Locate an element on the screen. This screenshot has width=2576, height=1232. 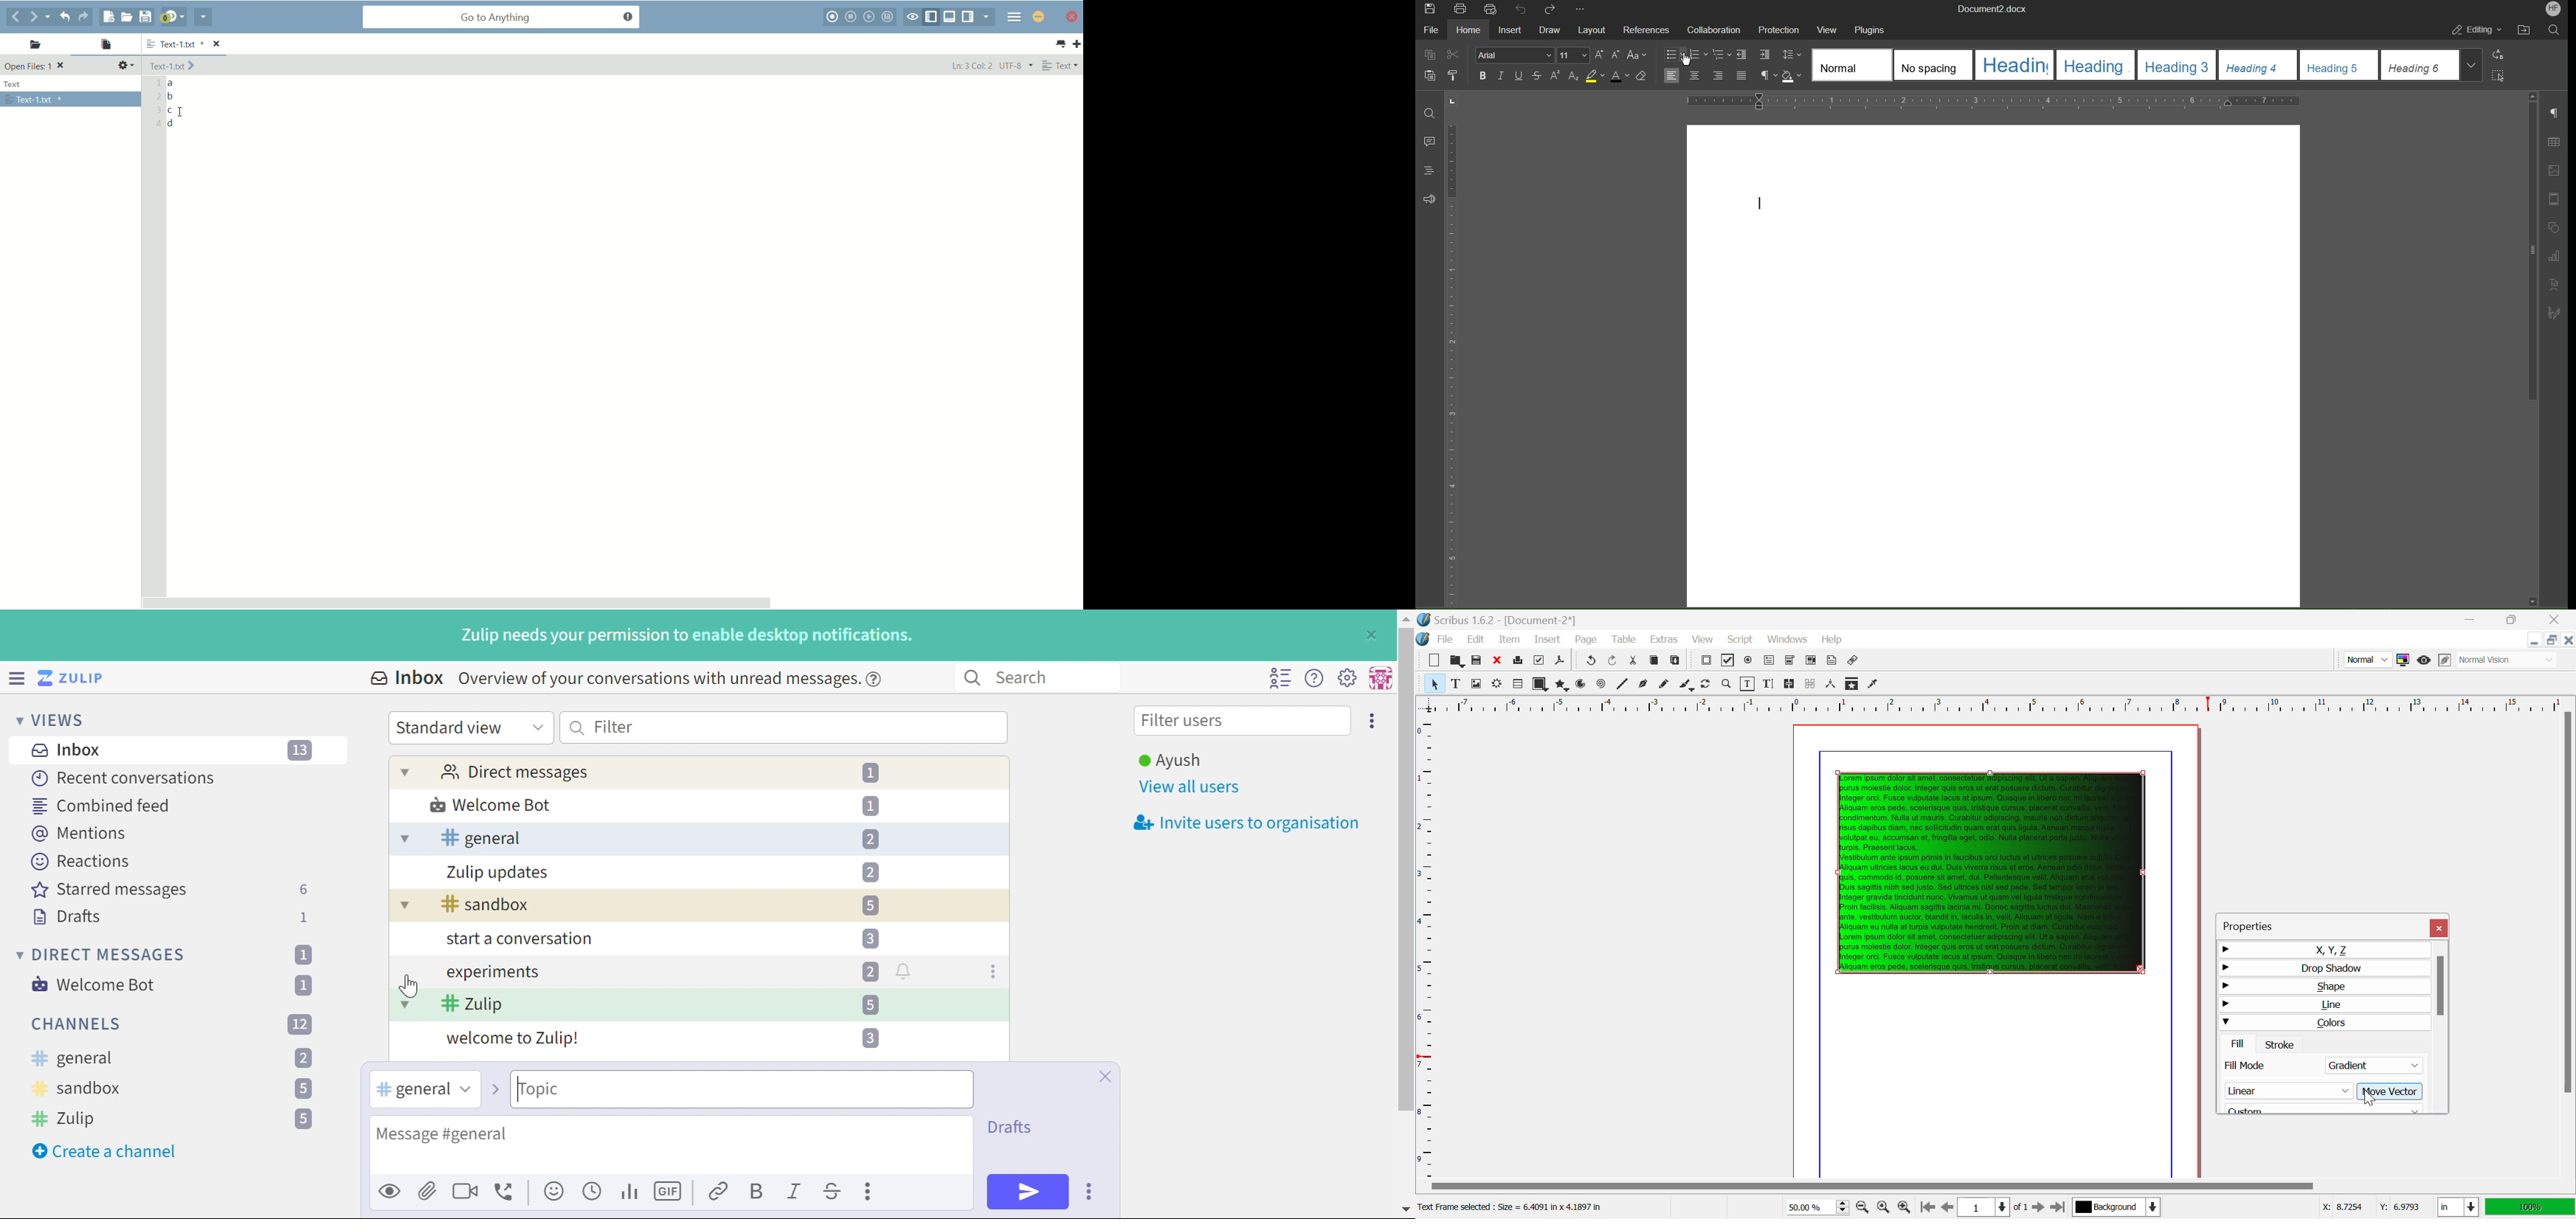
Drop Down is located at coordinates (538, 726).